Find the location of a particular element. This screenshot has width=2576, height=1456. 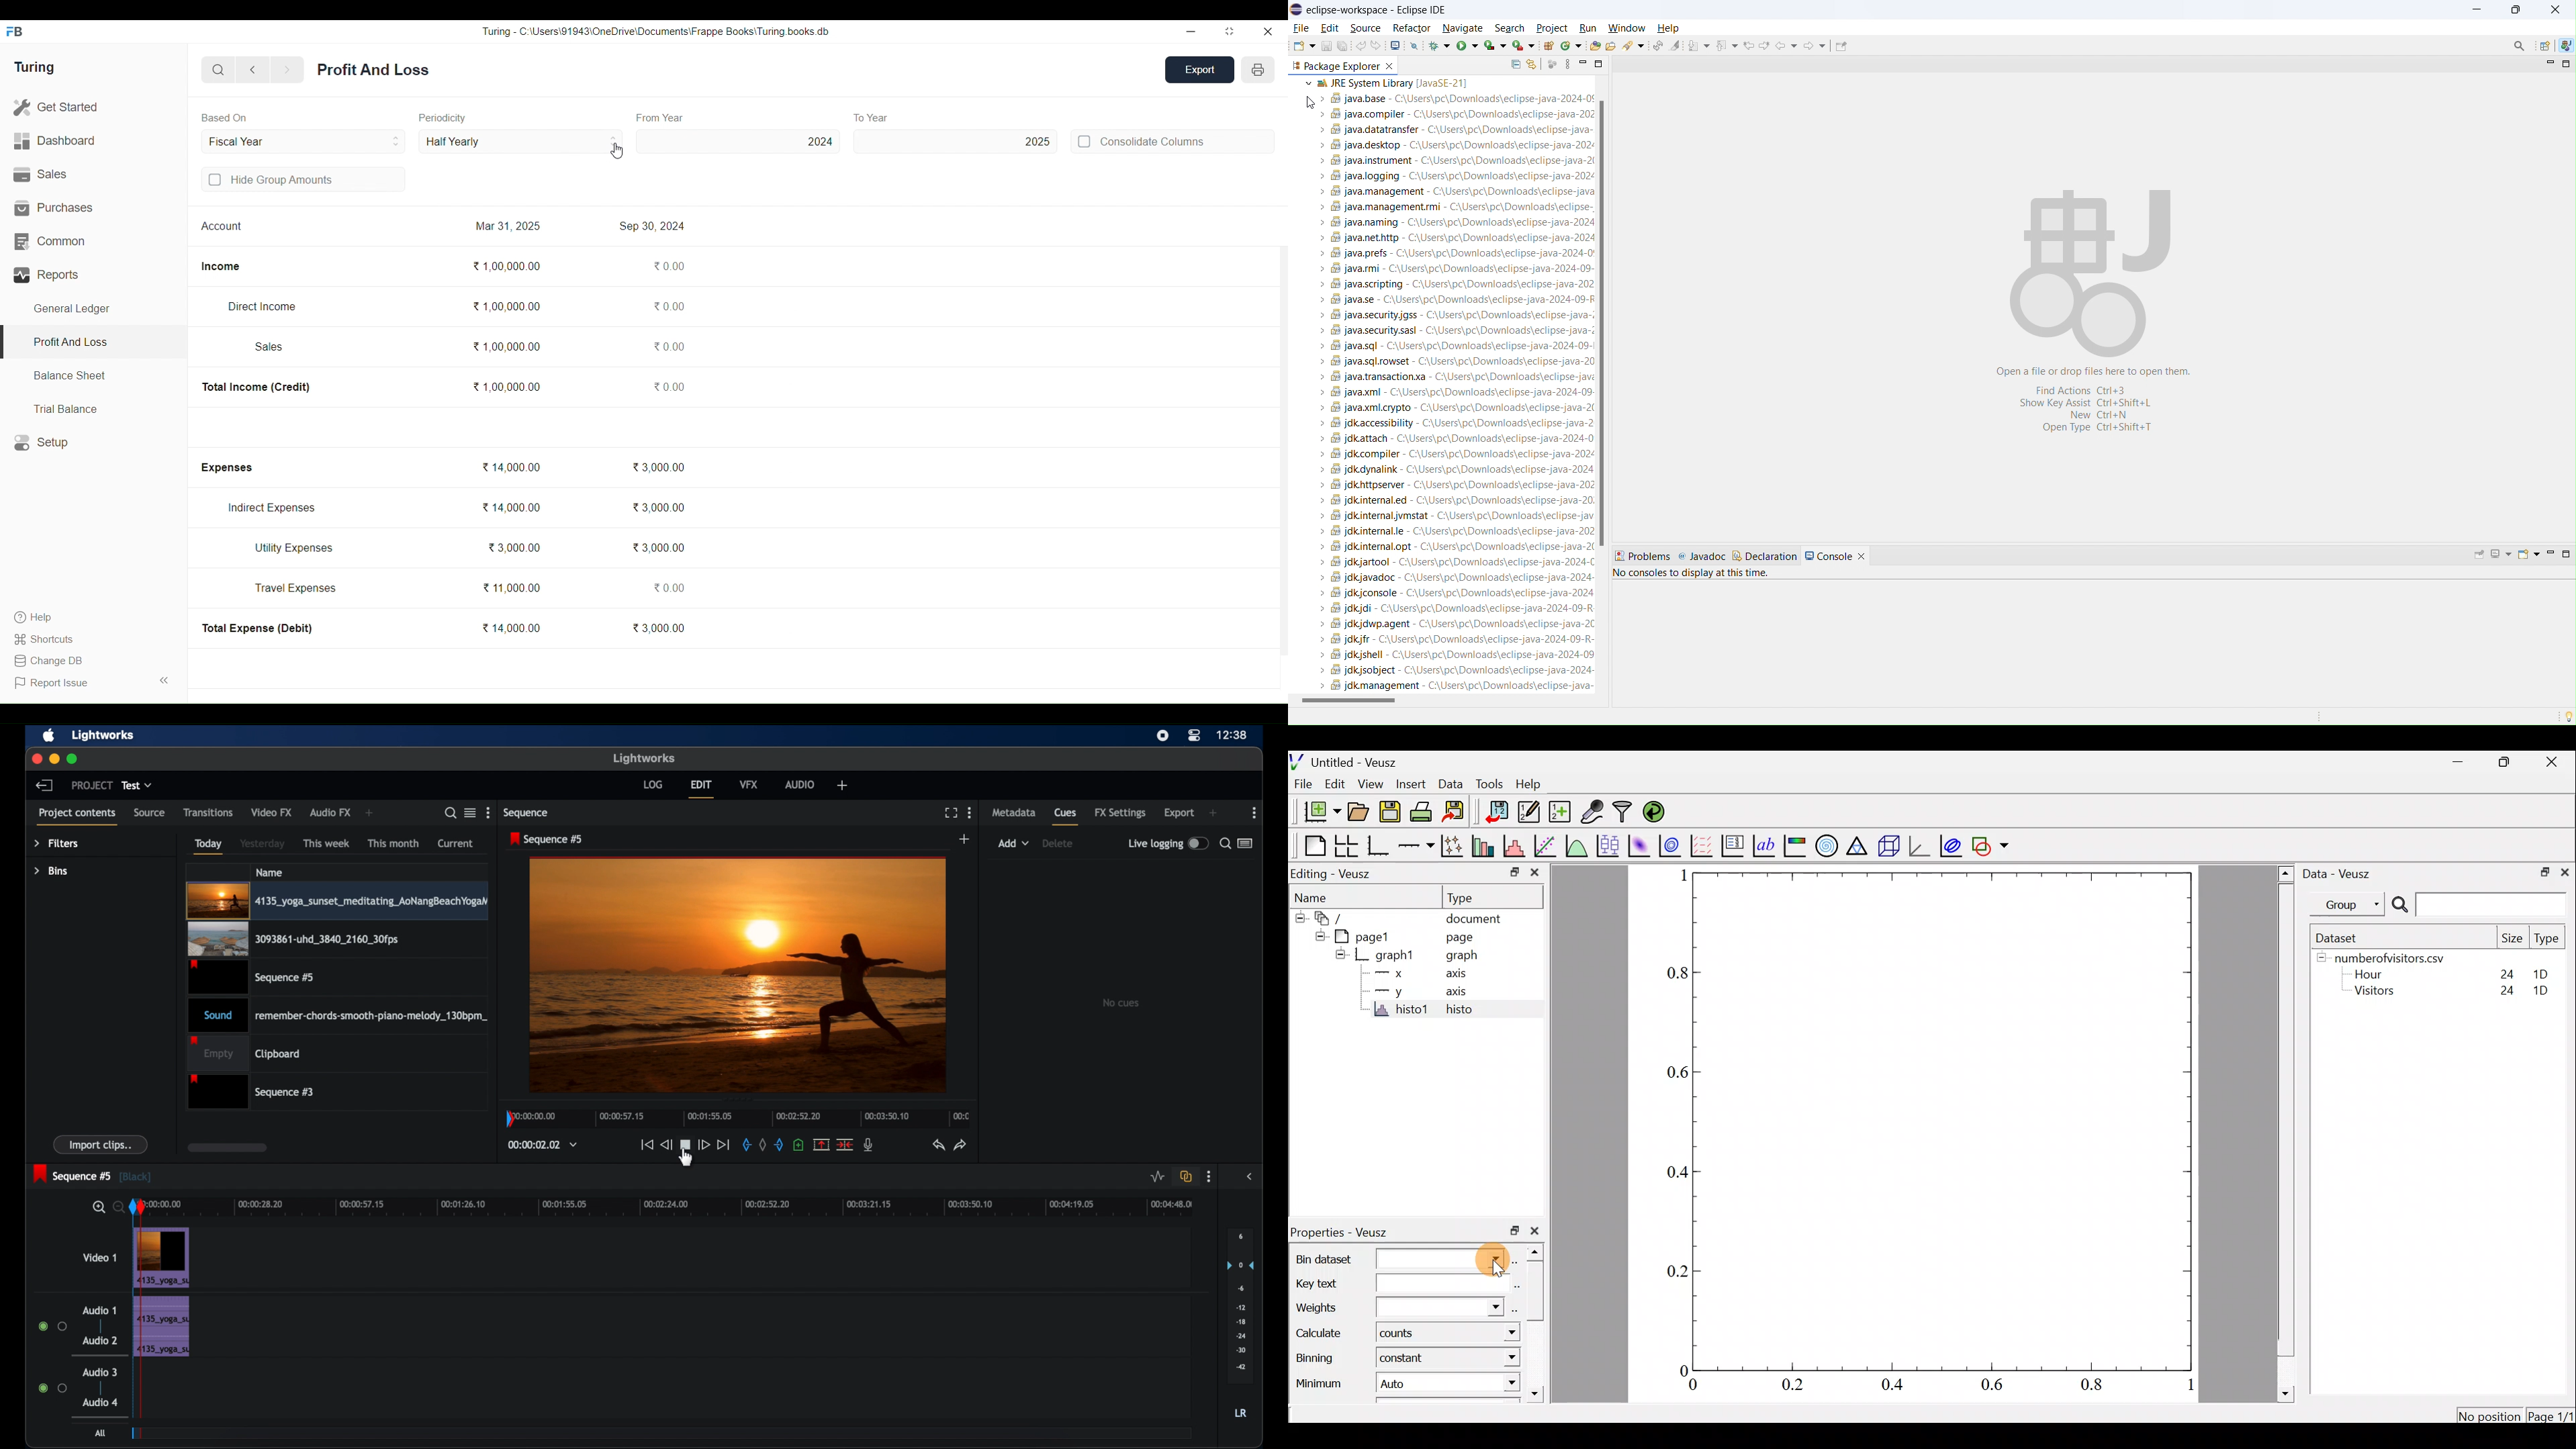

add is located at coordinates (843, 786).